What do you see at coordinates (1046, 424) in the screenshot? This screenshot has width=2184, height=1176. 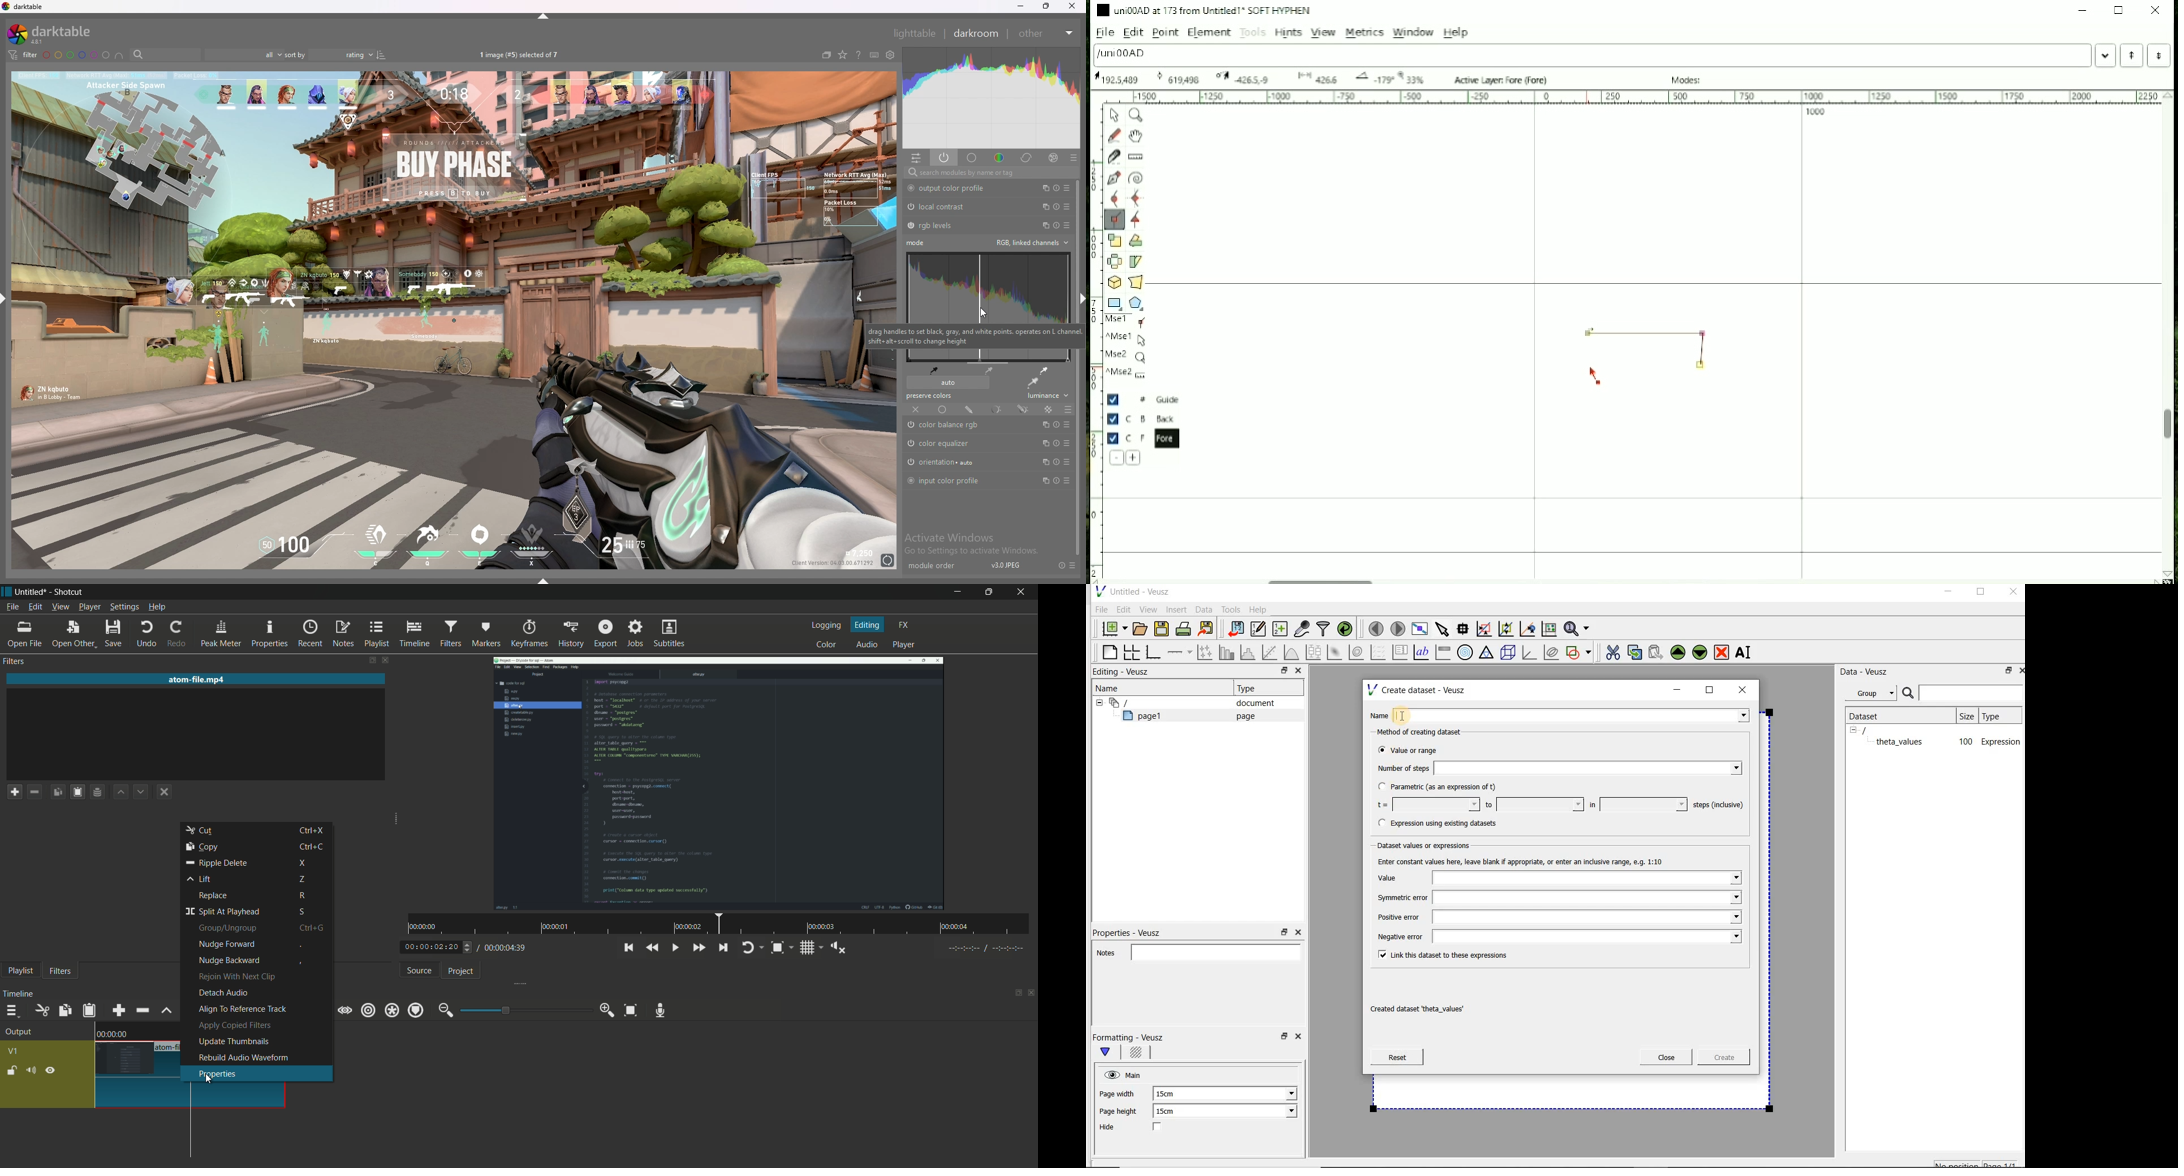 I see `multiple instances action` at bounding box center [1046, 424].